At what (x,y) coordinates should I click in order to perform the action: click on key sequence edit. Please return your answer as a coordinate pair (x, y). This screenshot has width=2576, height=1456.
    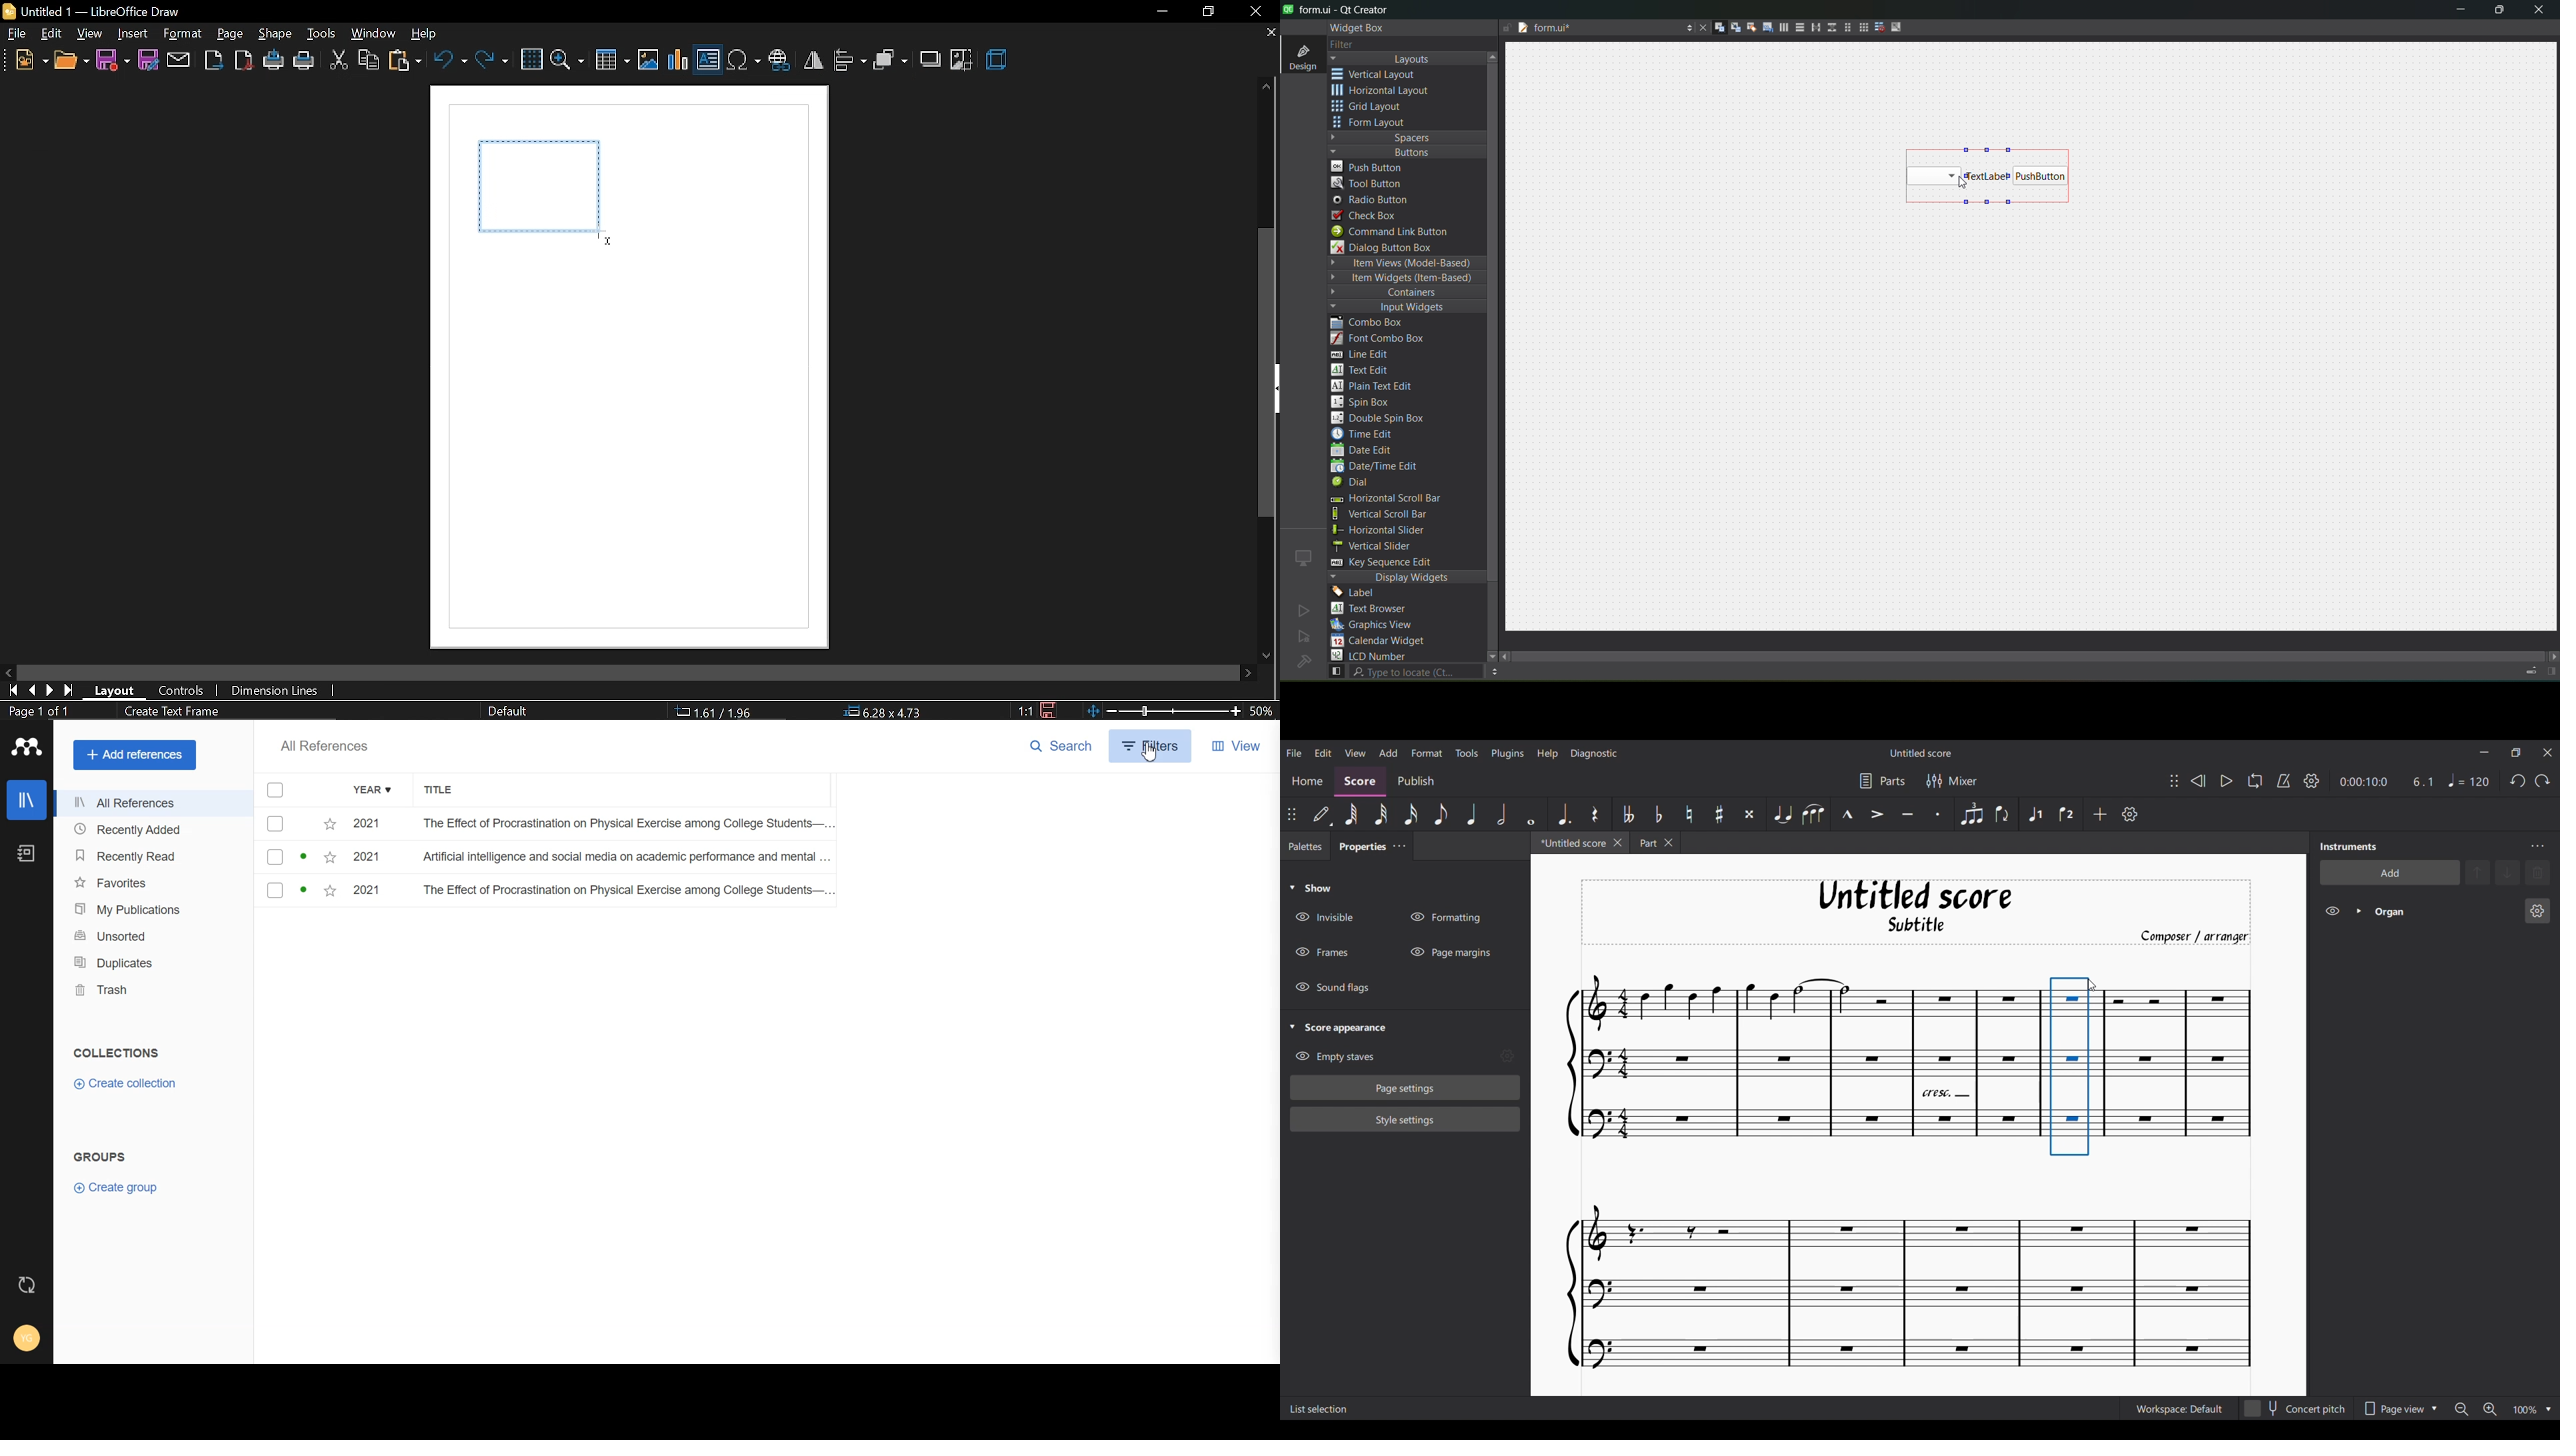
    Looking at the image, I should click on (1391, 563).